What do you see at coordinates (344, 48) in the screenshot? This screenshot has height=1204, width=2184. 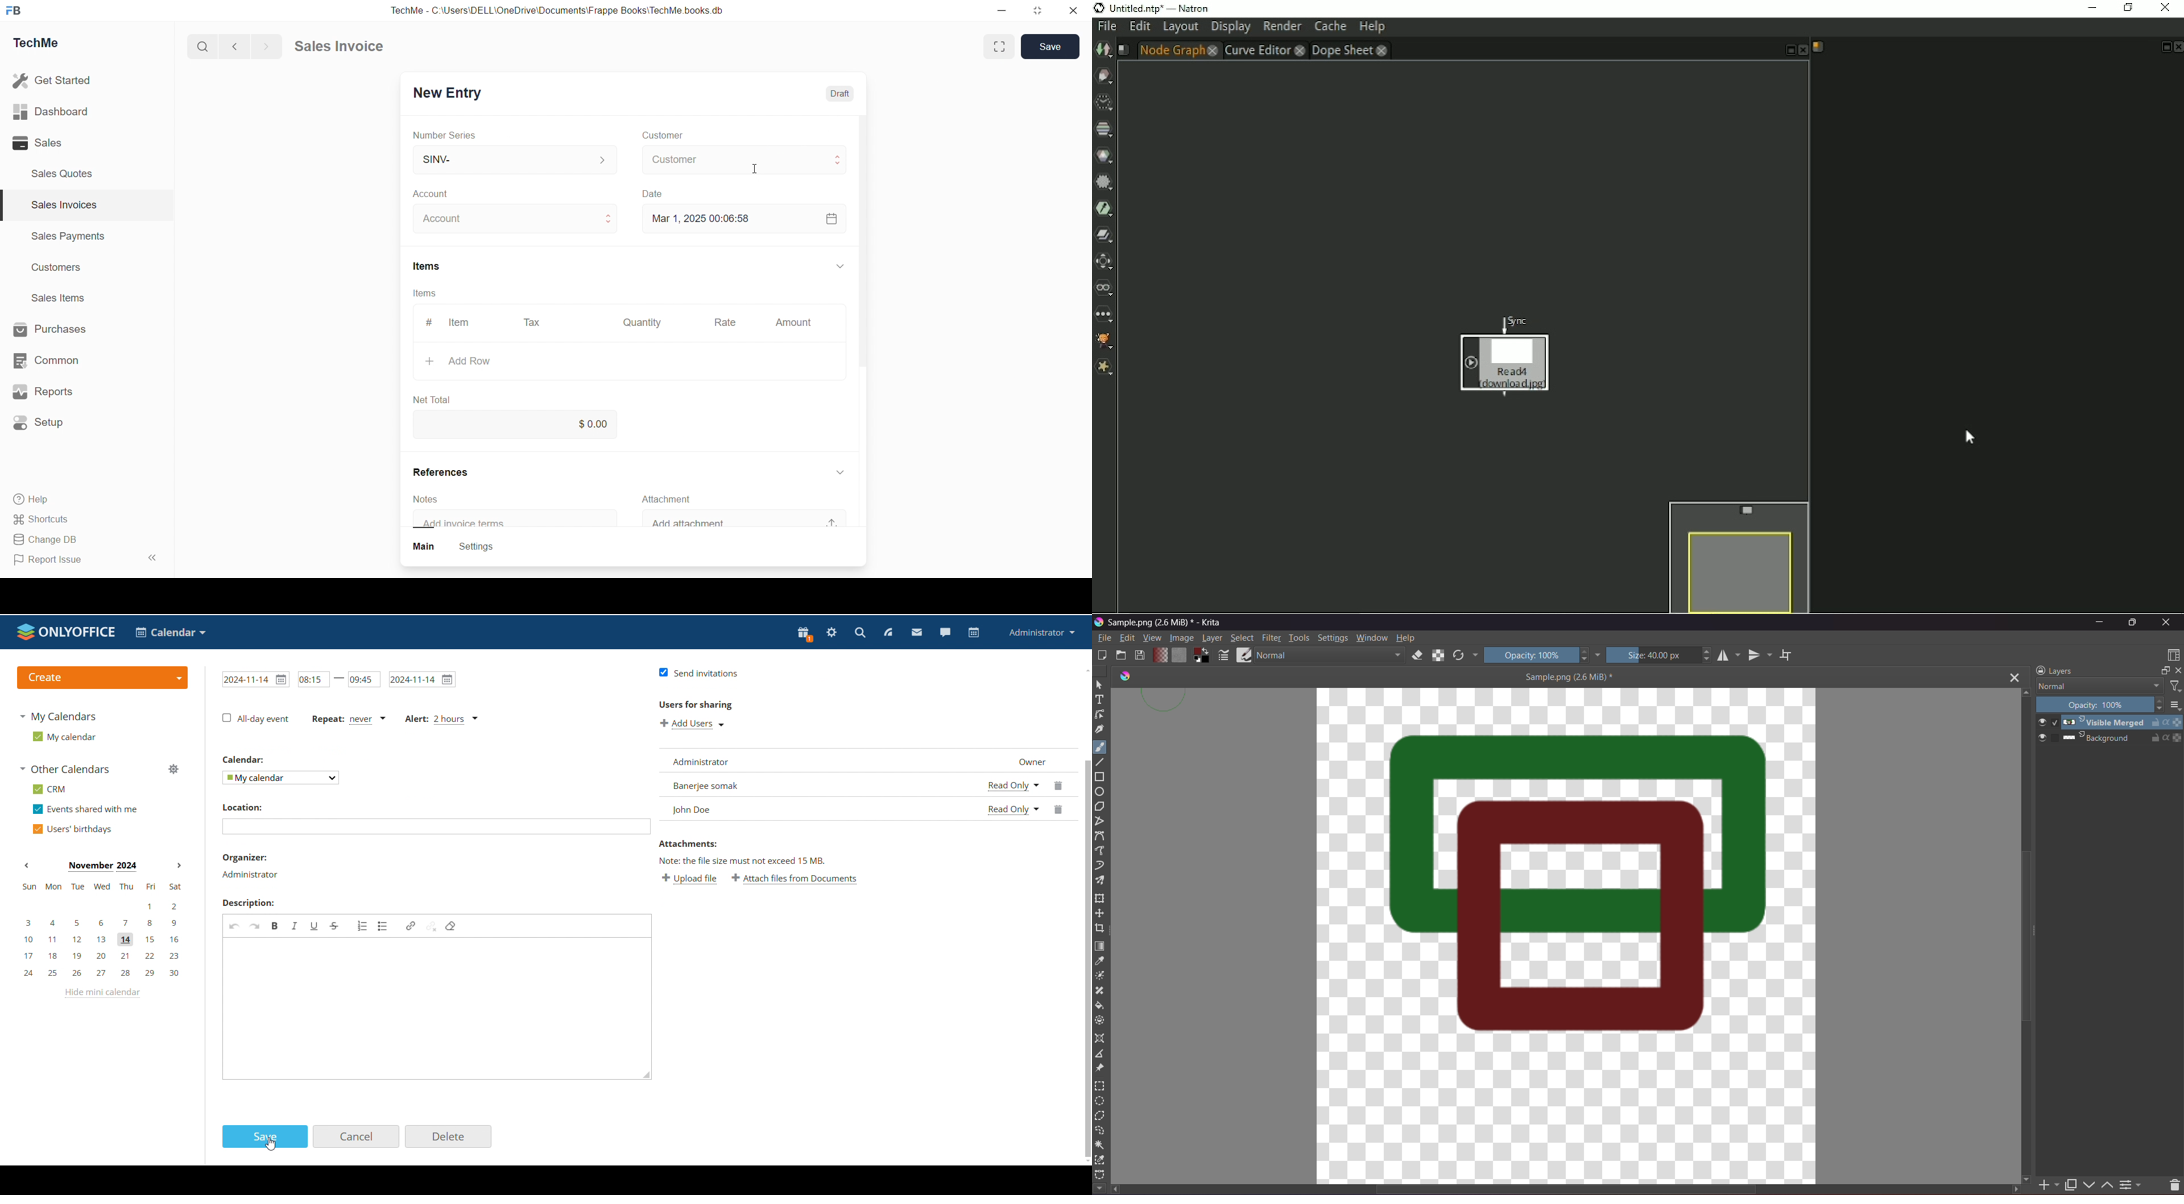 I see `Sales Invoice` at bounding box center [344, 48].